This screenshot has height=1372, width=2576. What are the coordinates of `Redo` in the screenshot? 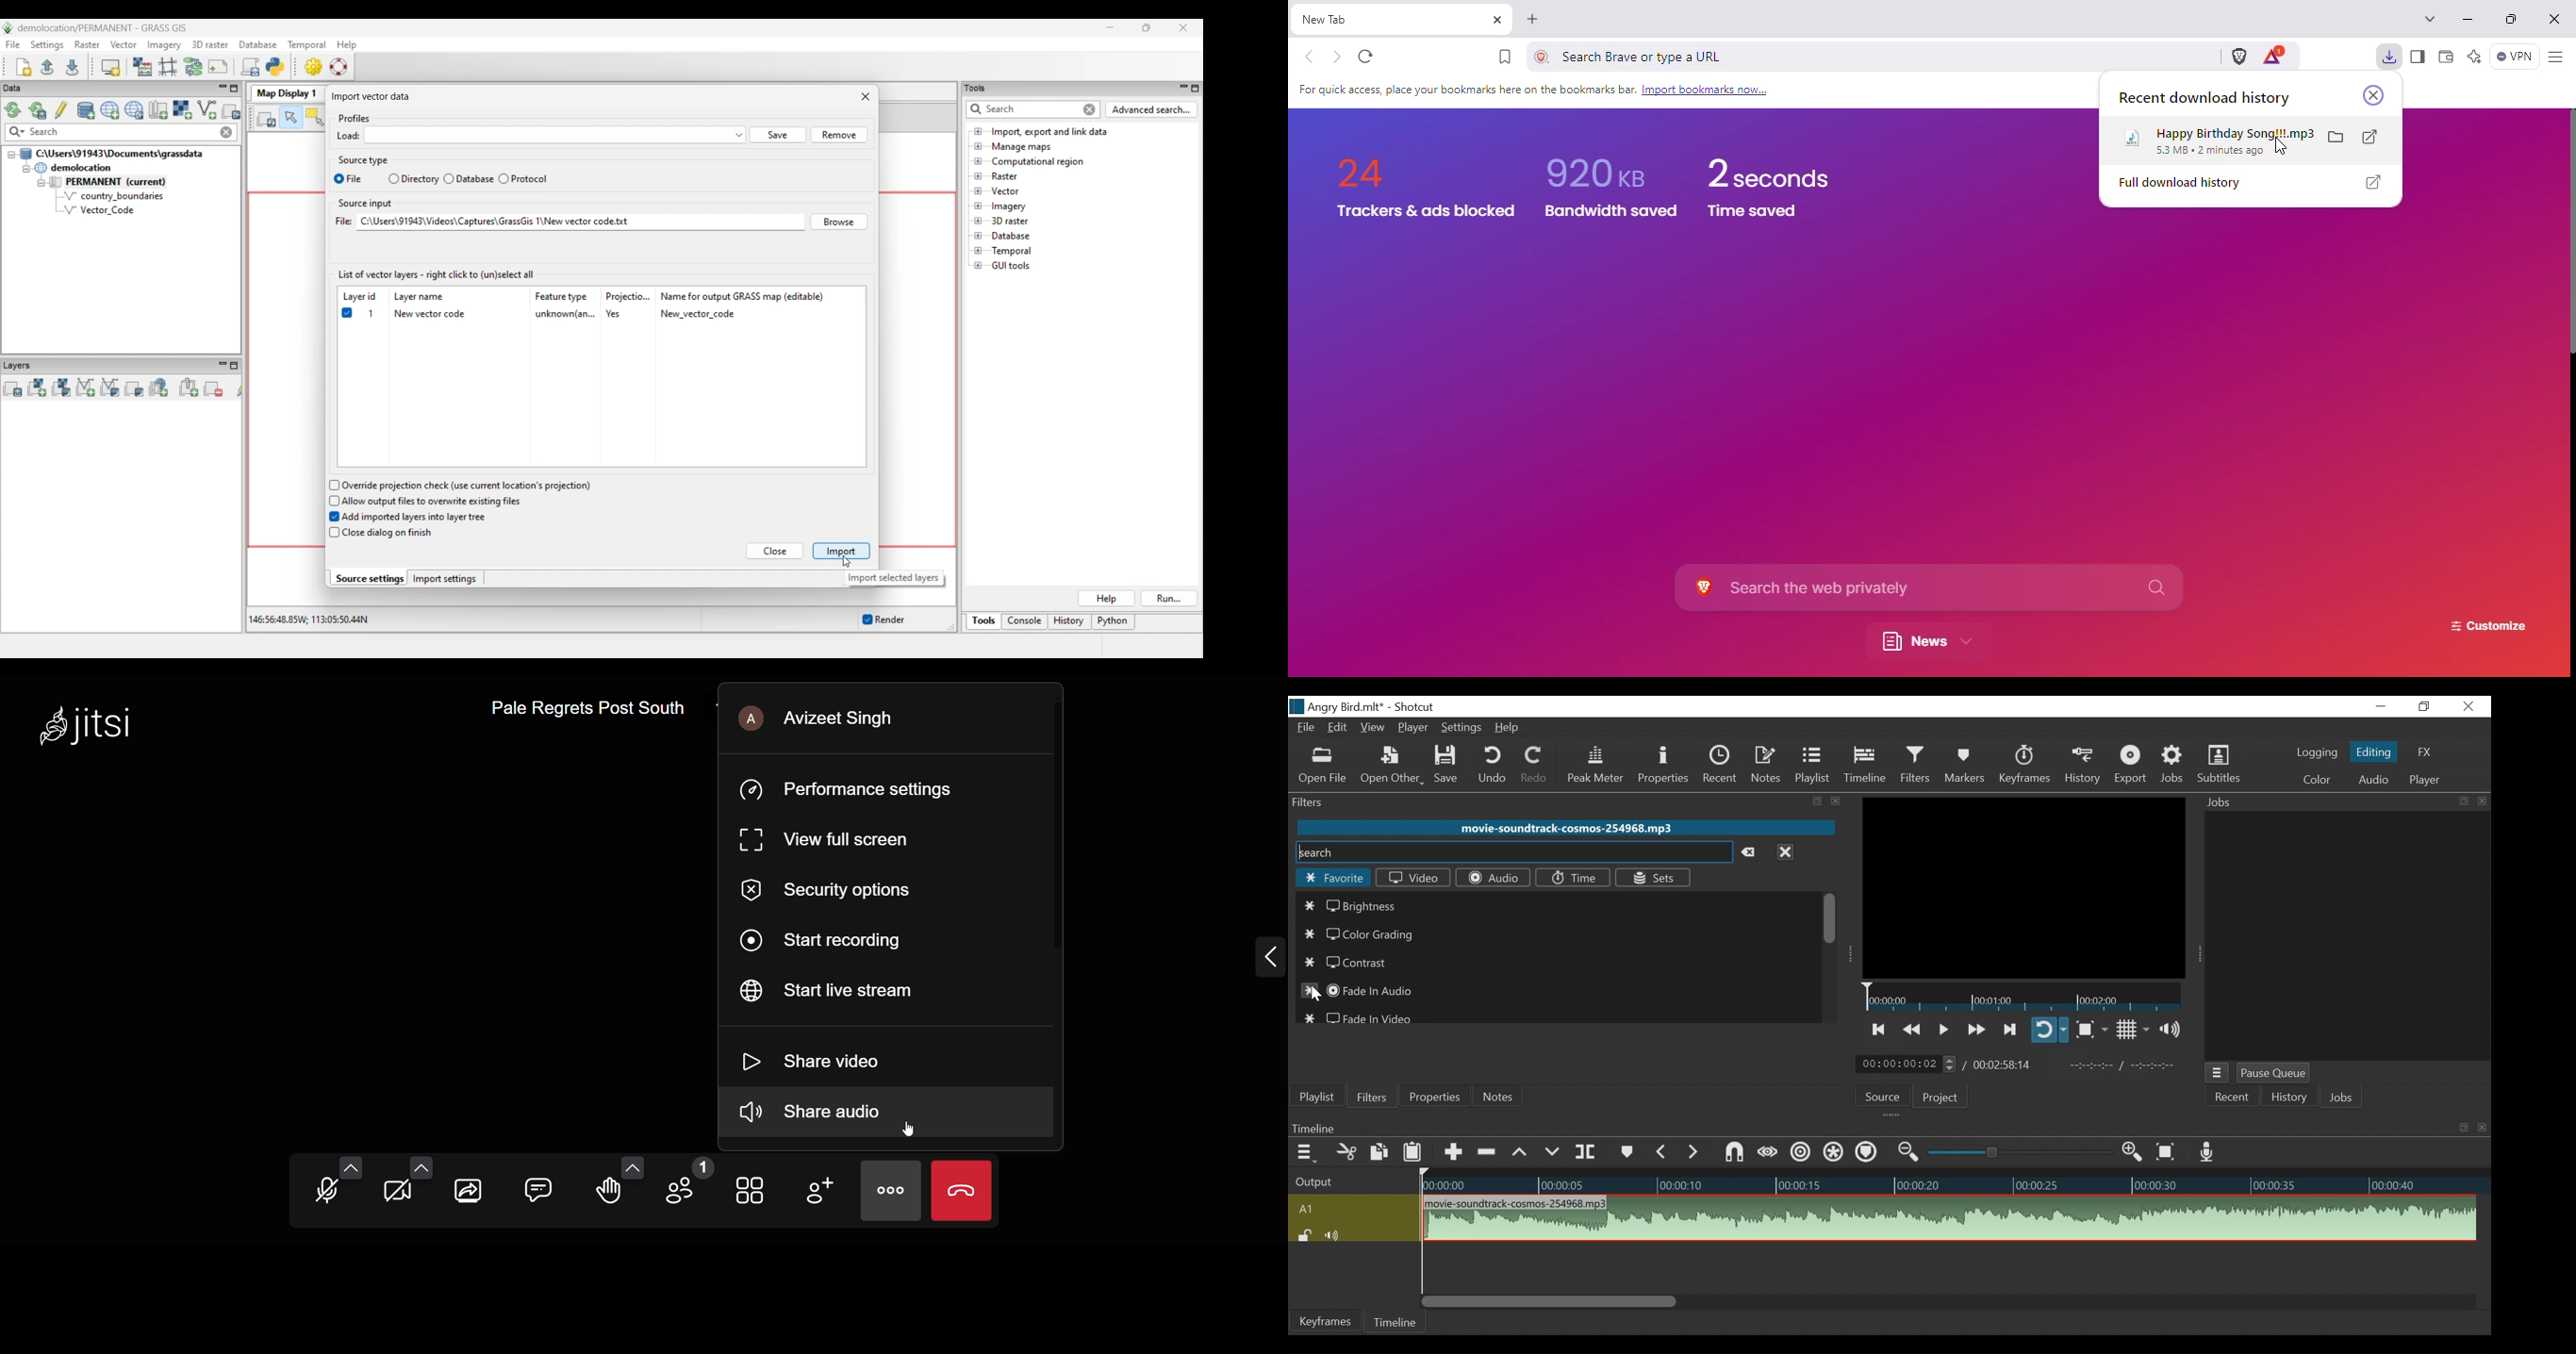 It's located at (1531, 765).